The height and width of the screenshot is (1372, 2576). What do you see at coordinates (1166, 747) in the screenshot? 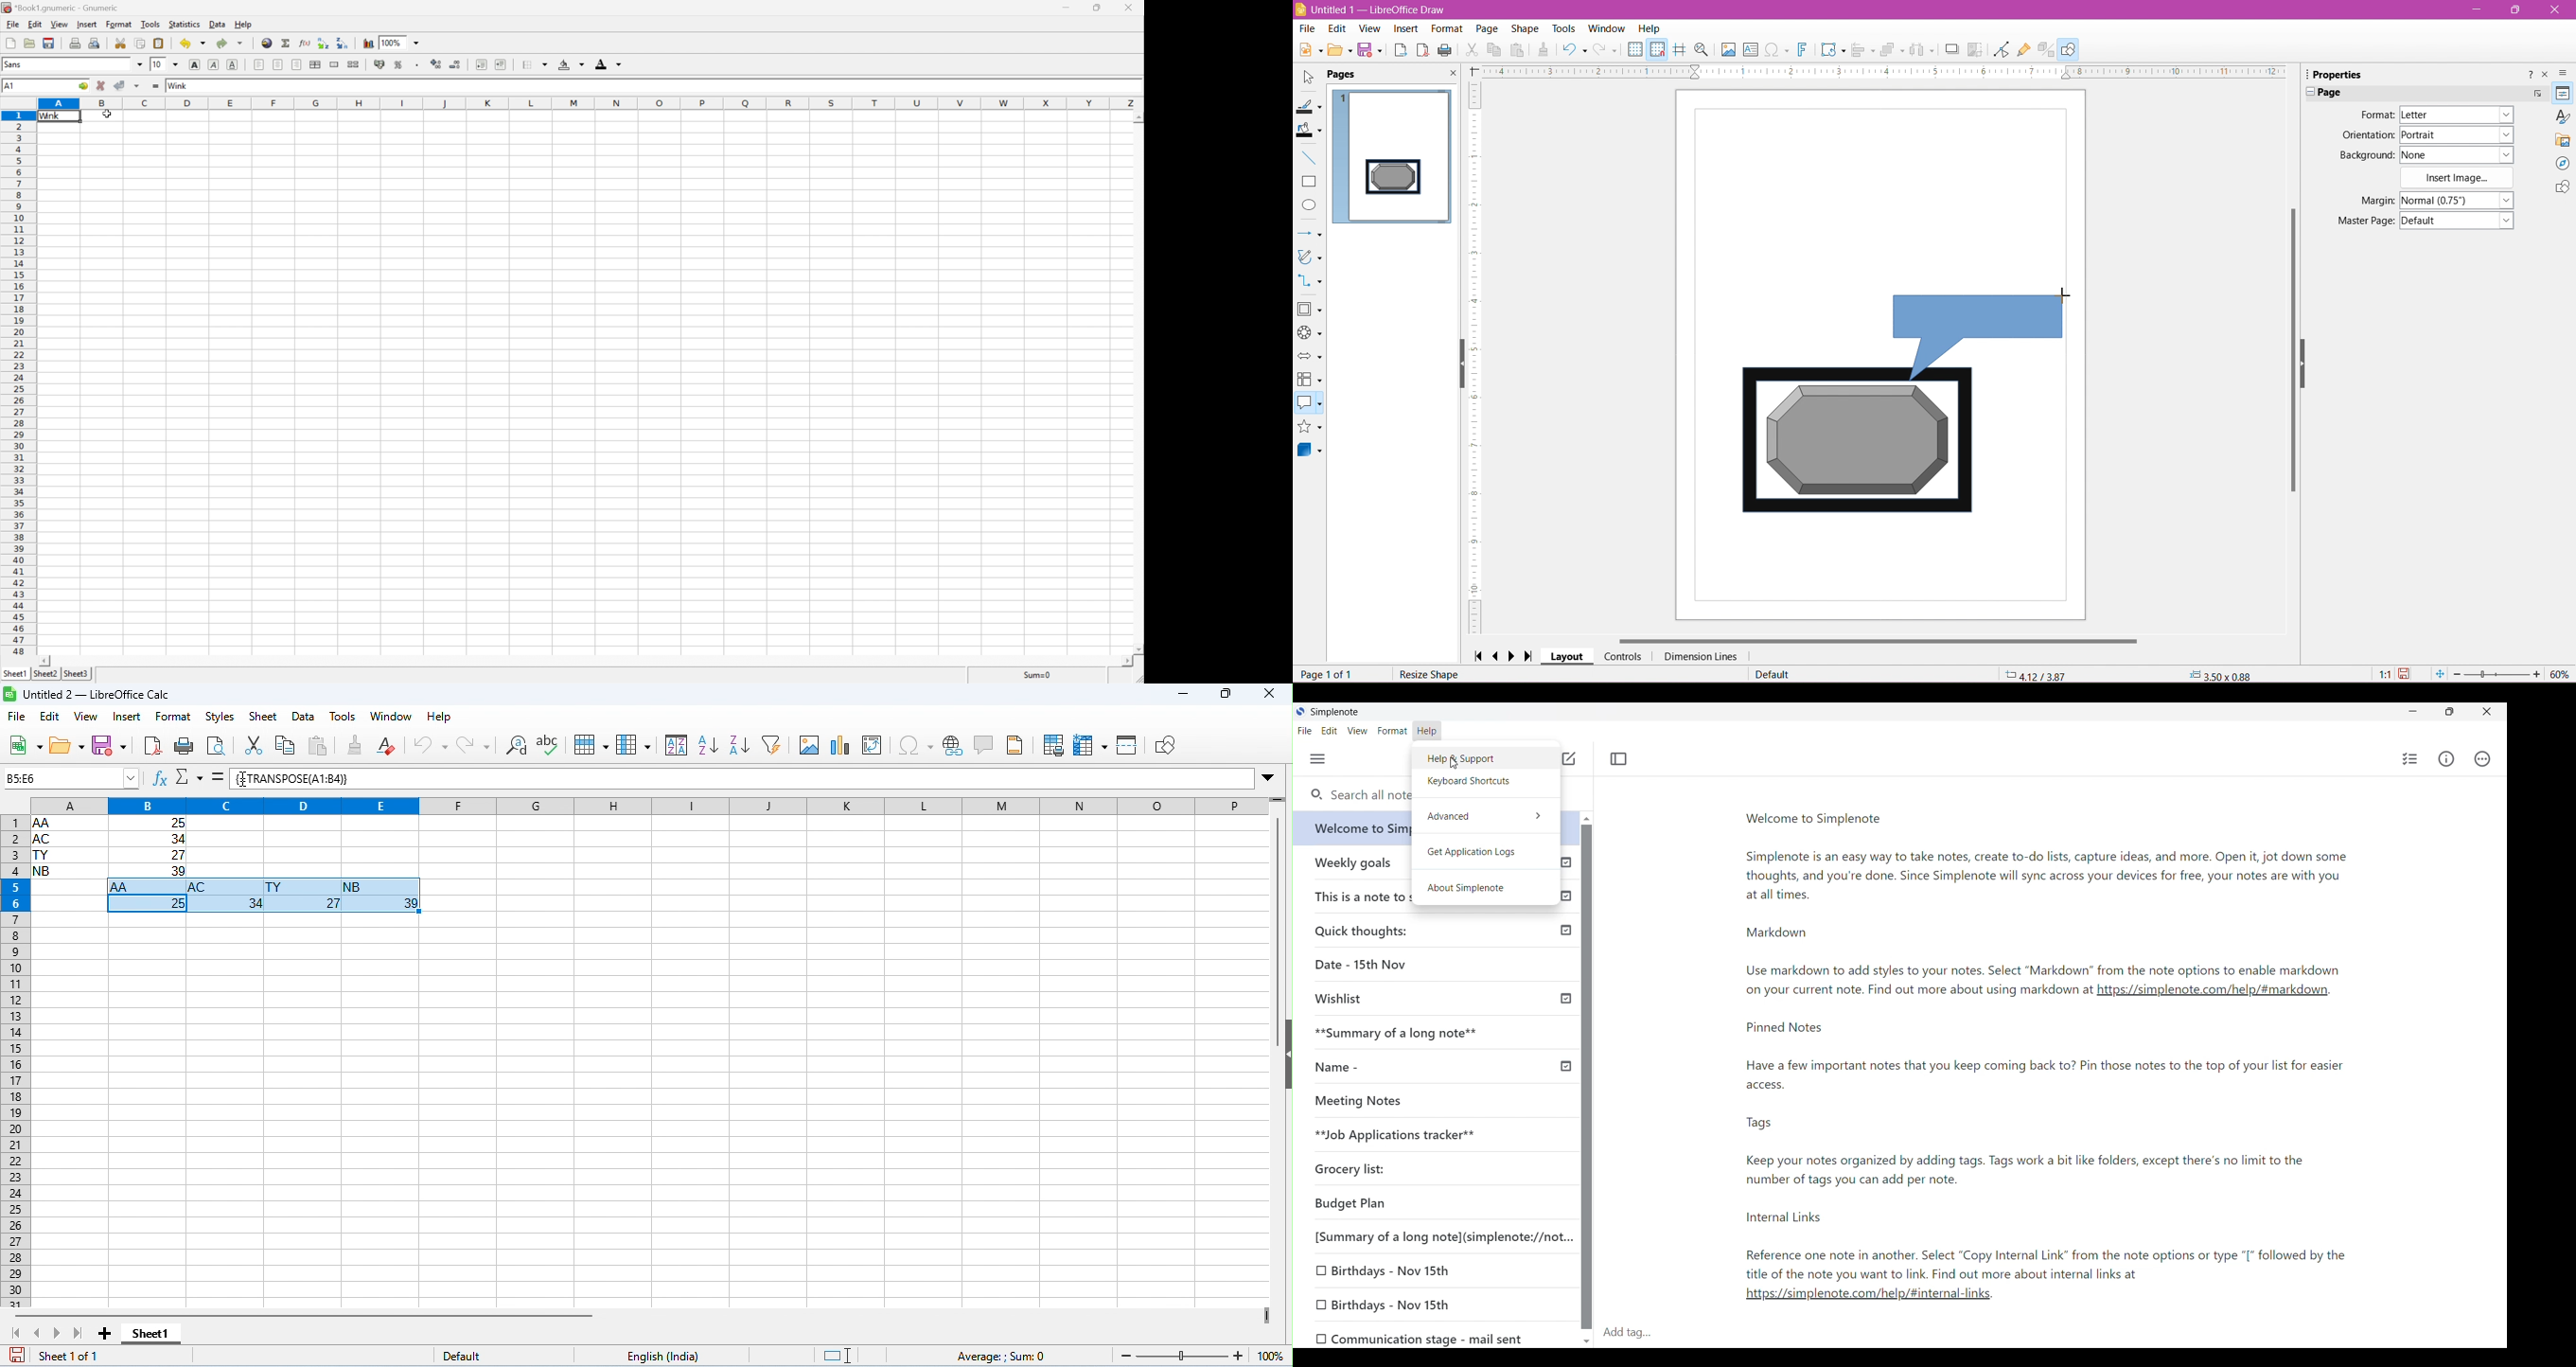
I see `show draw functions` at bounding box center [1166, 747].